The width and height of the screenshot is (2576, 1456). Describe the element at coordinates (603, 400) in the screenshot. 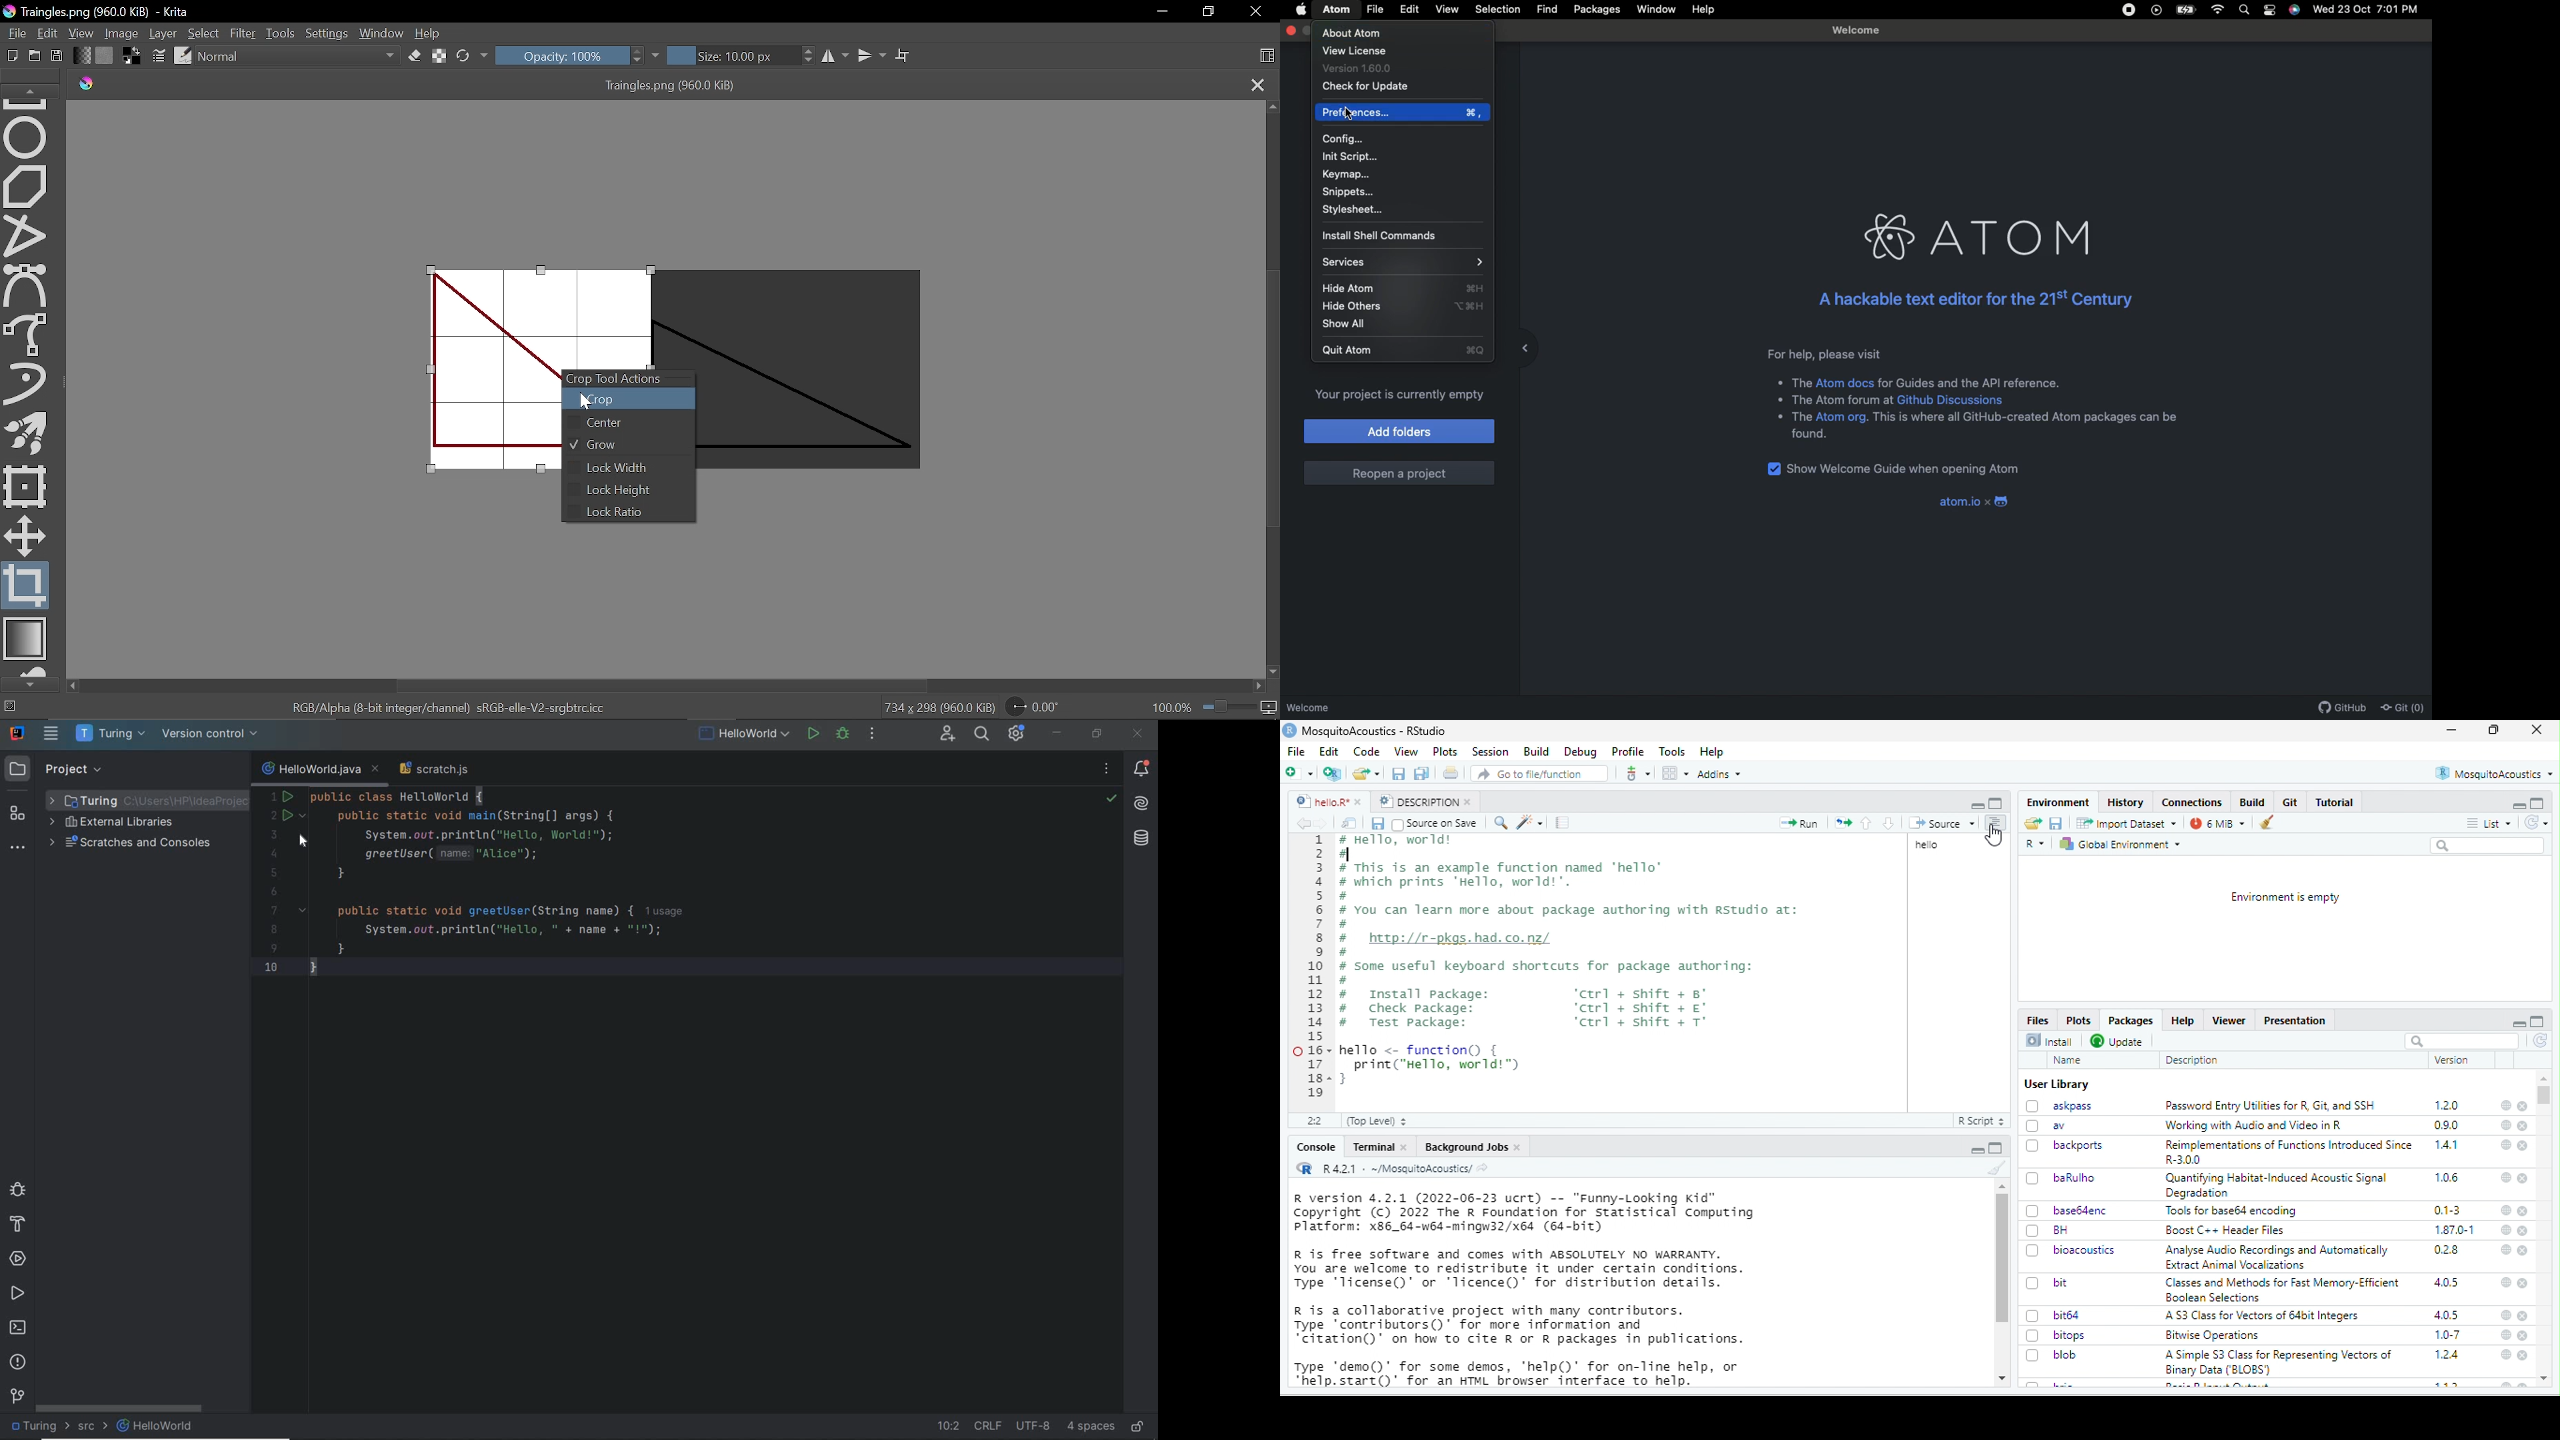

I see `Crop` at that location.